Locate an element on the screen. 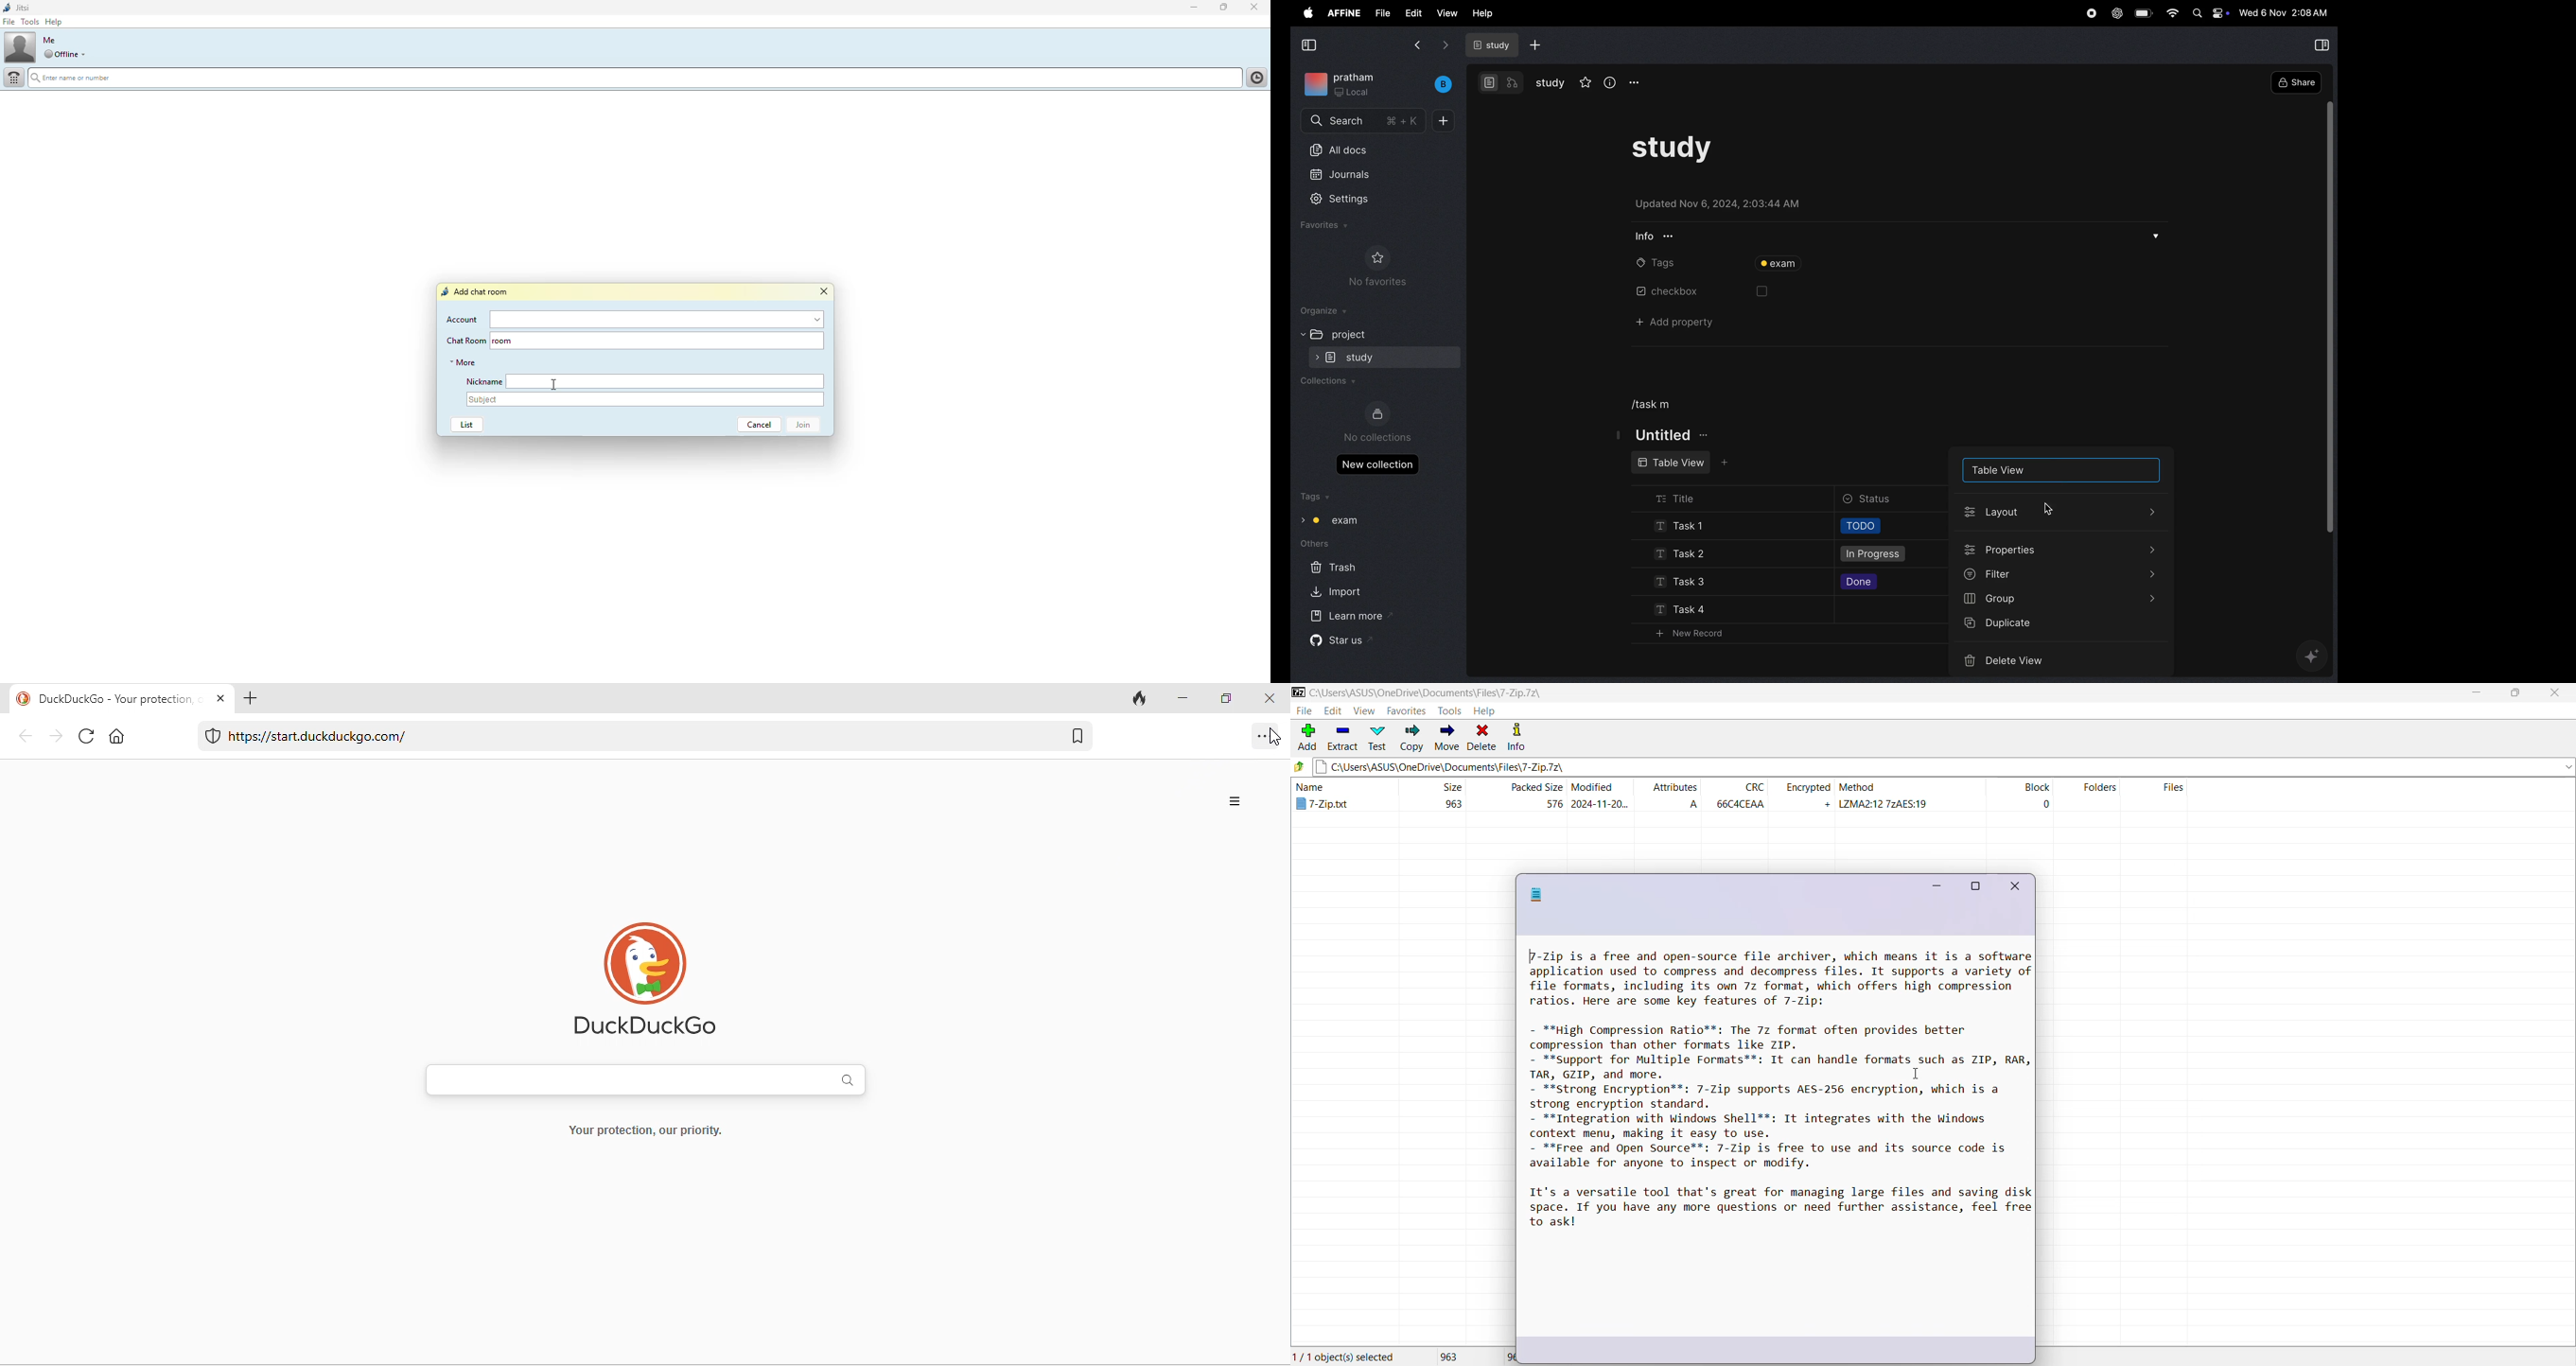 This screenshot has width=2576, height=1372. Close is located at coordinates (2017, 887).